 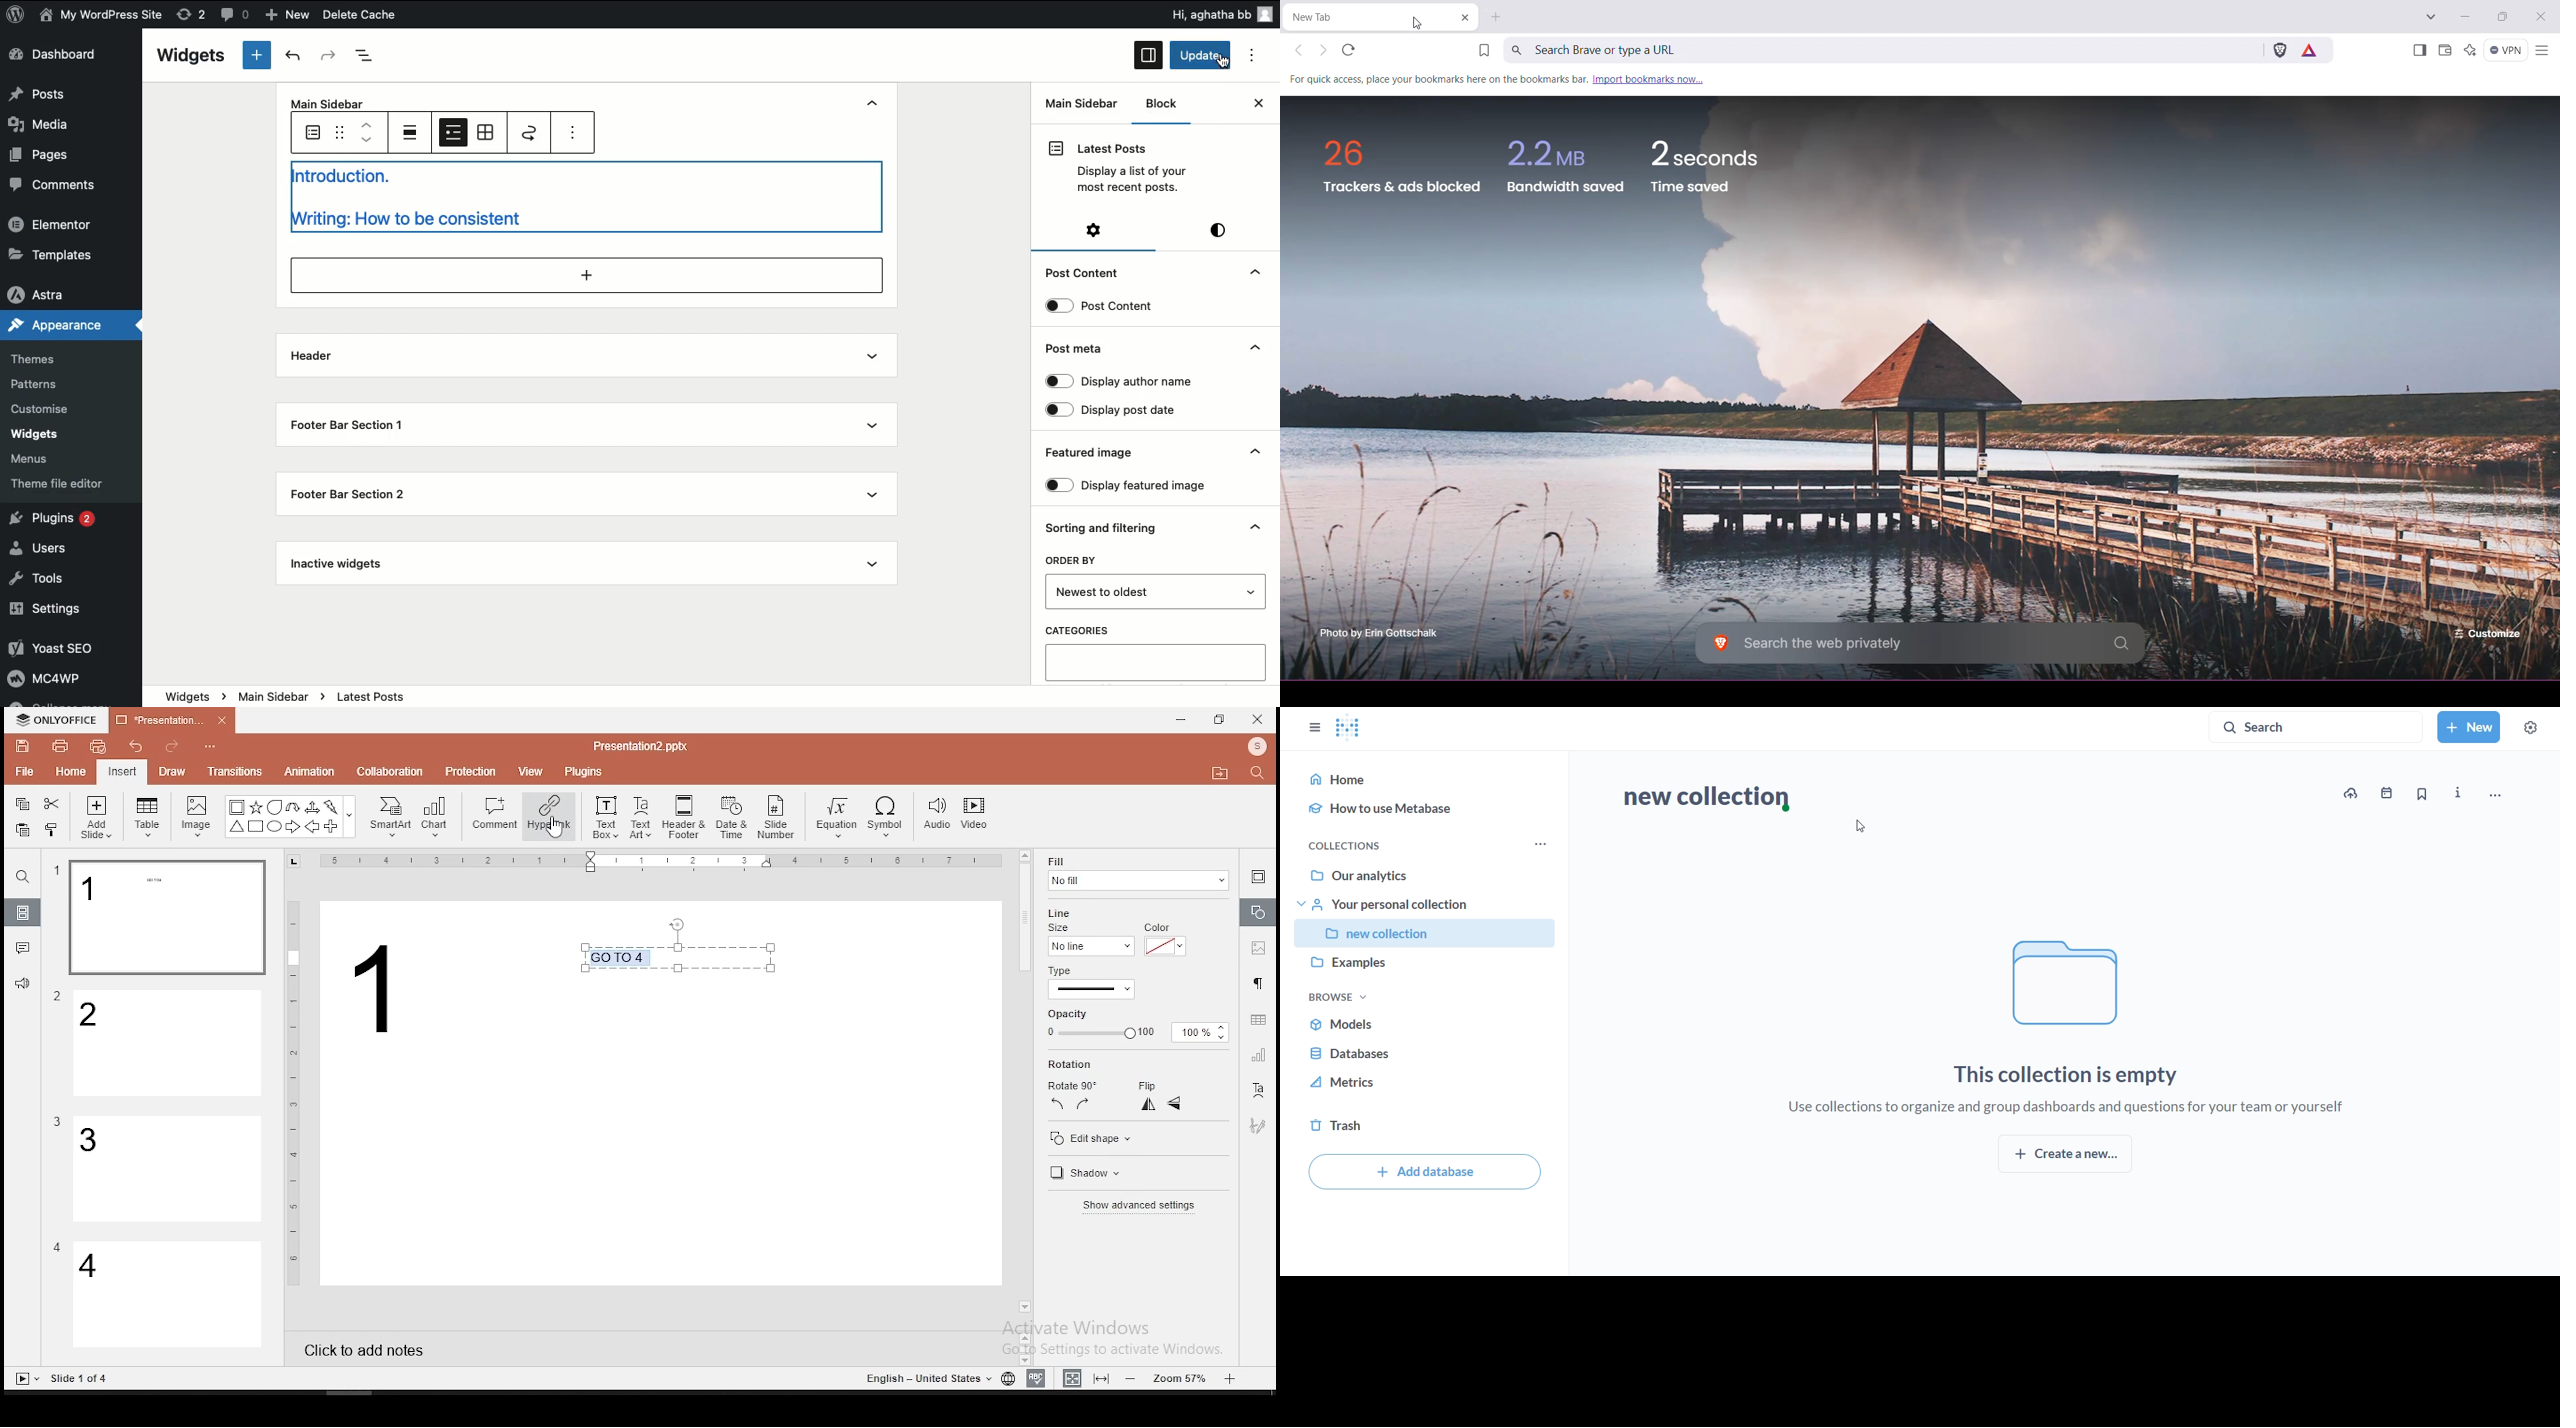 I want to click on image, so click(x=198, y=816).